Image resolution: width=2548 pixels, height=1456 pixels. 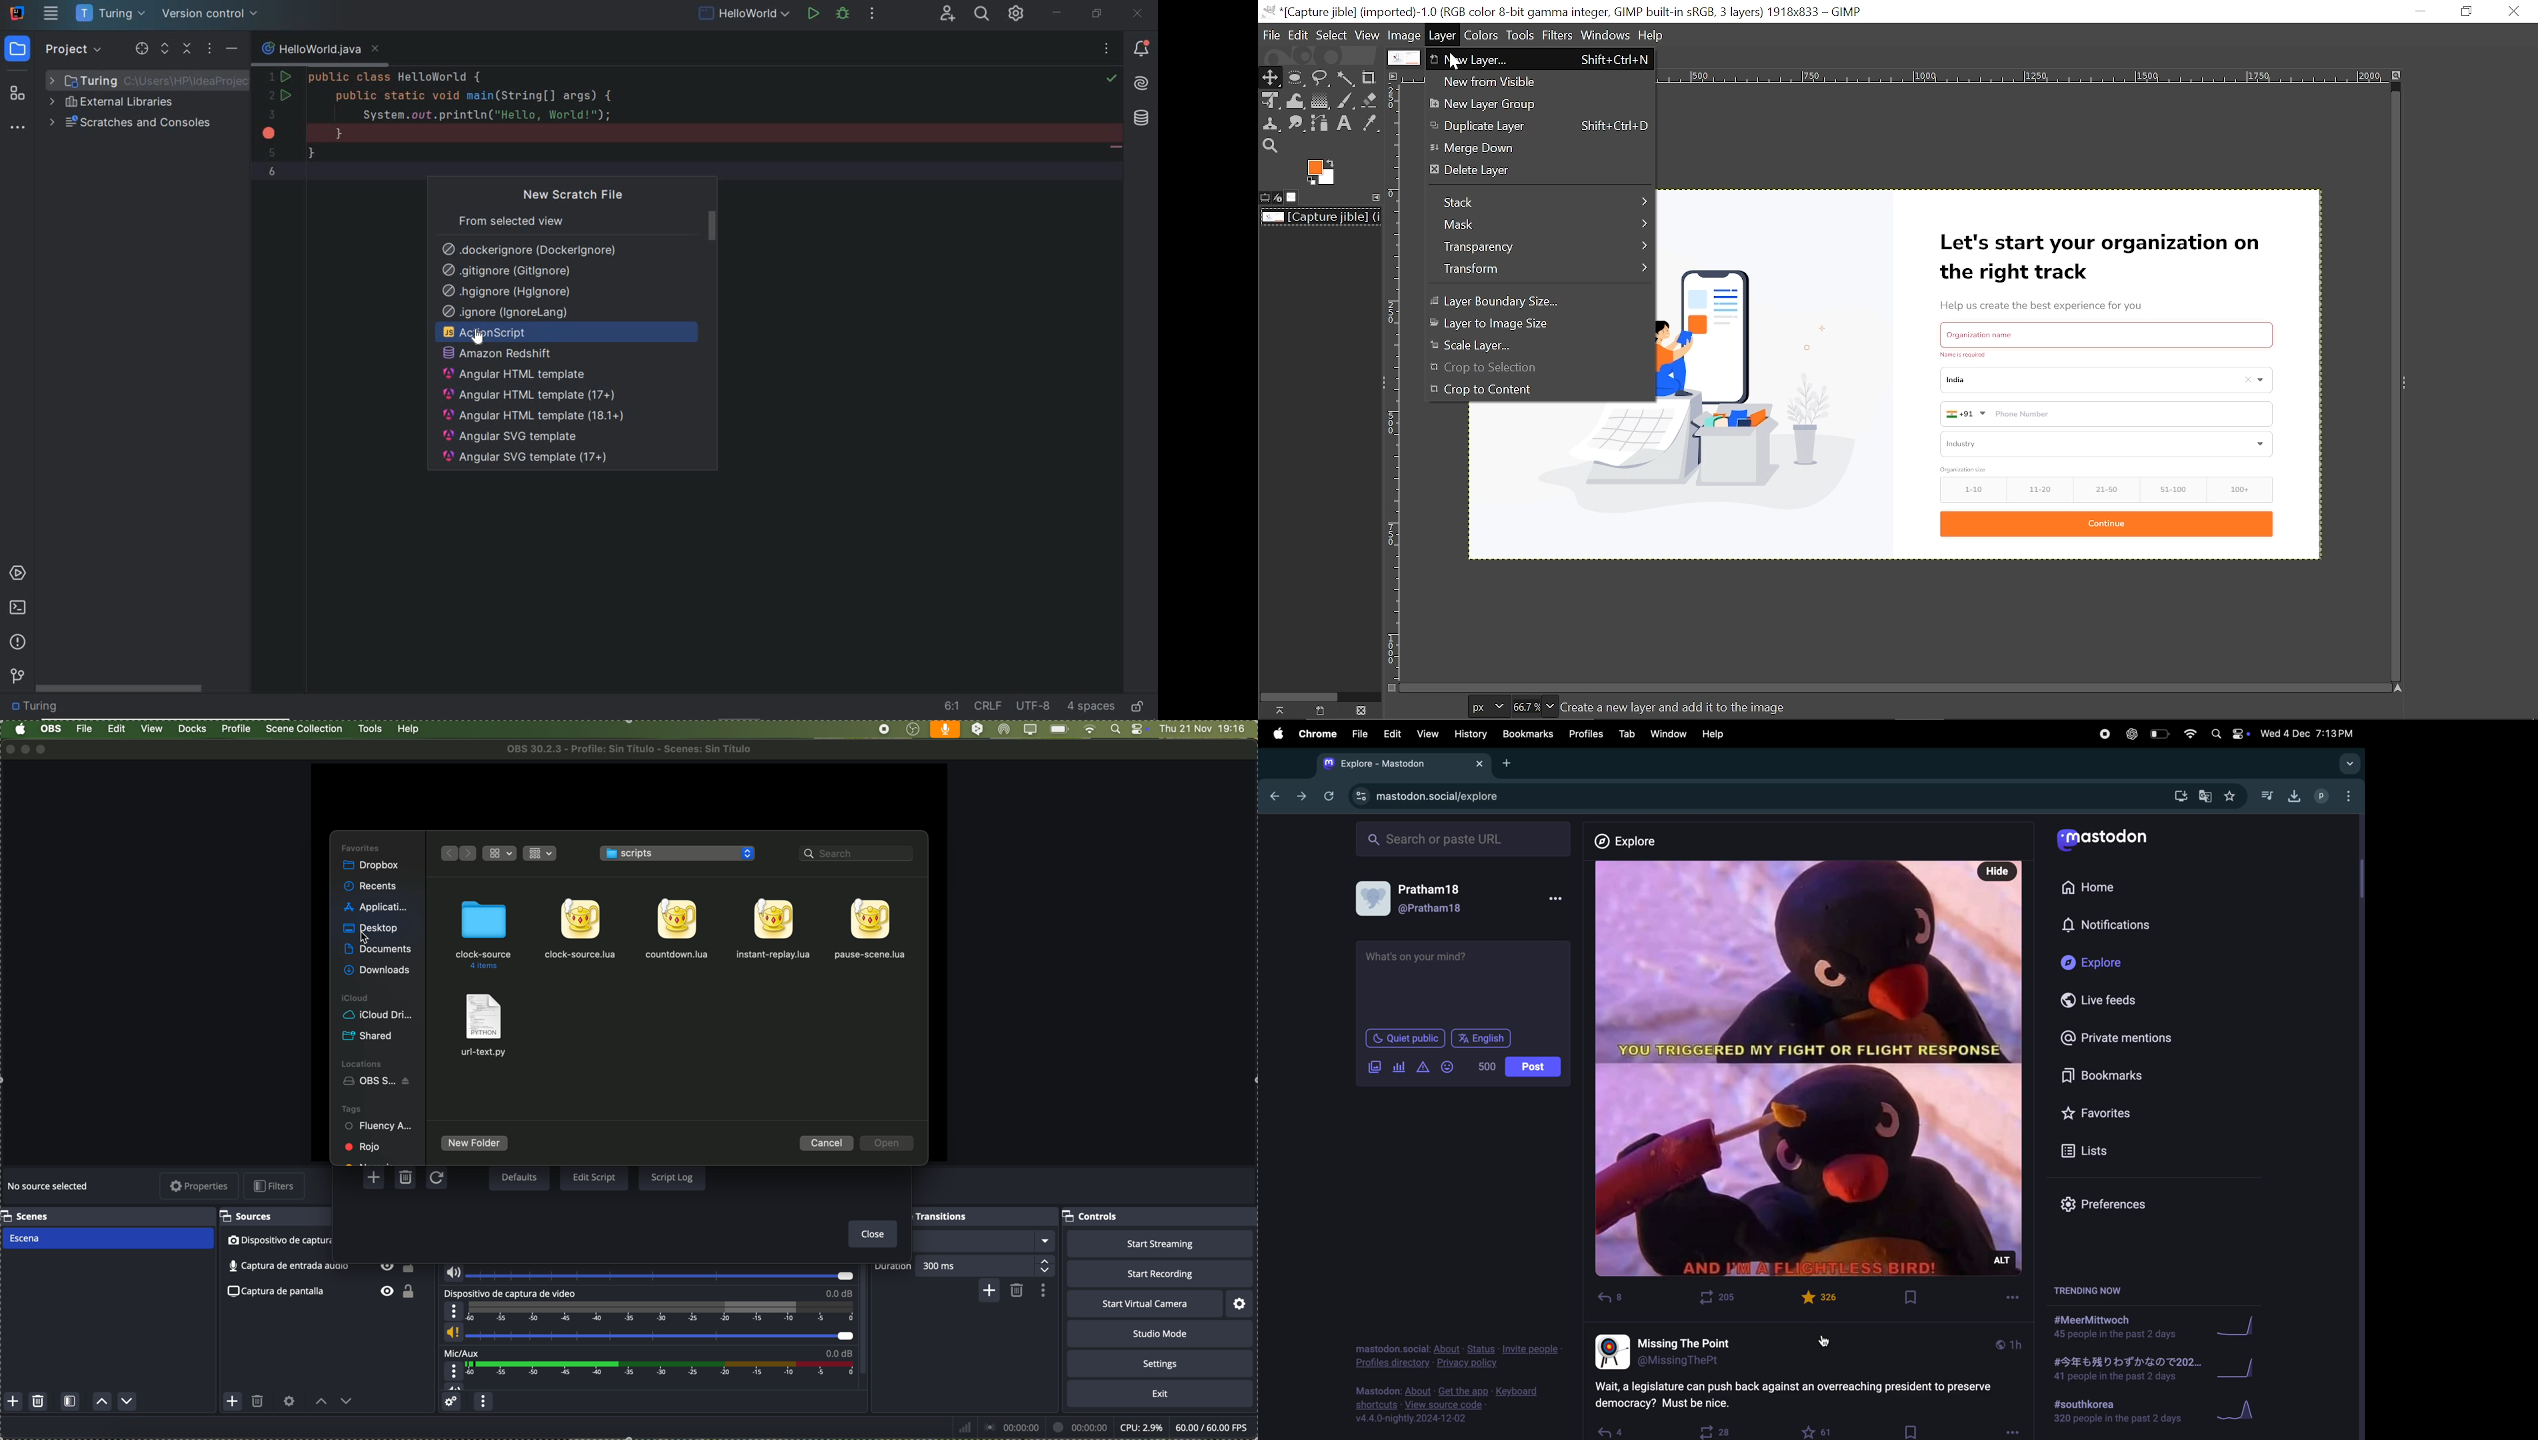 I want to click on open source properties, so click(x=289, y=1401).